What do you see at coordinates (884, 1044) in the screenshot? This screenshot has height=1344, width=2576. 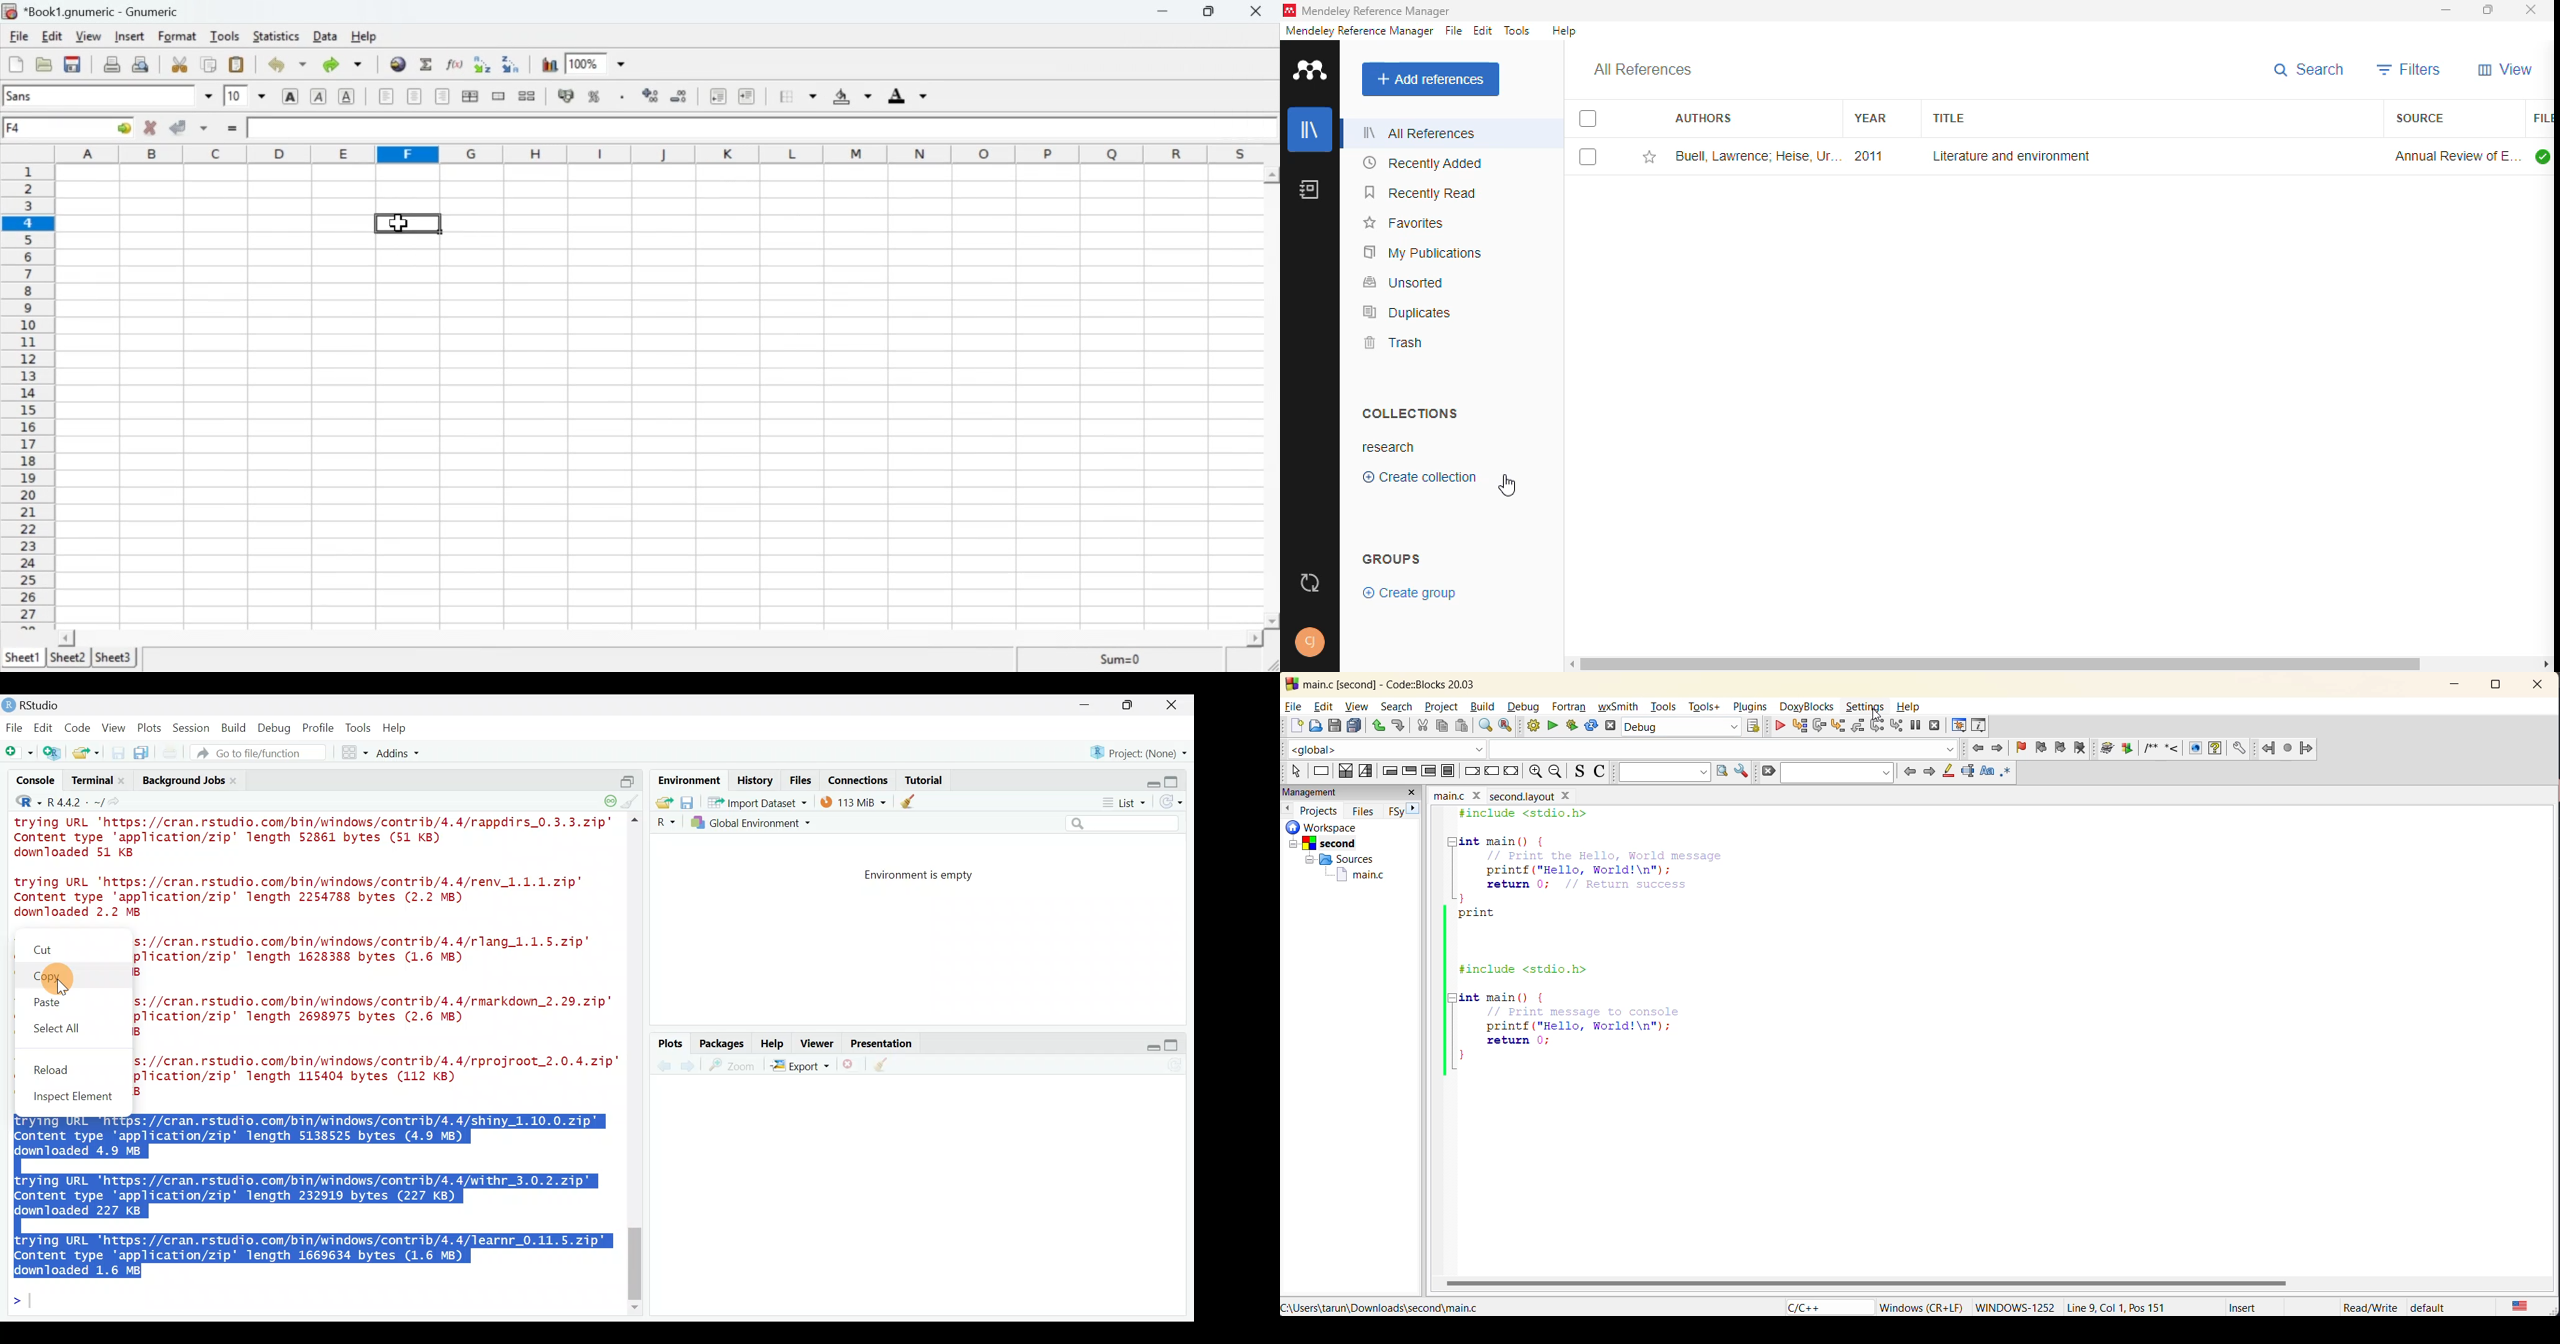 I see `Presentation` at bounding box center [884, 1044].